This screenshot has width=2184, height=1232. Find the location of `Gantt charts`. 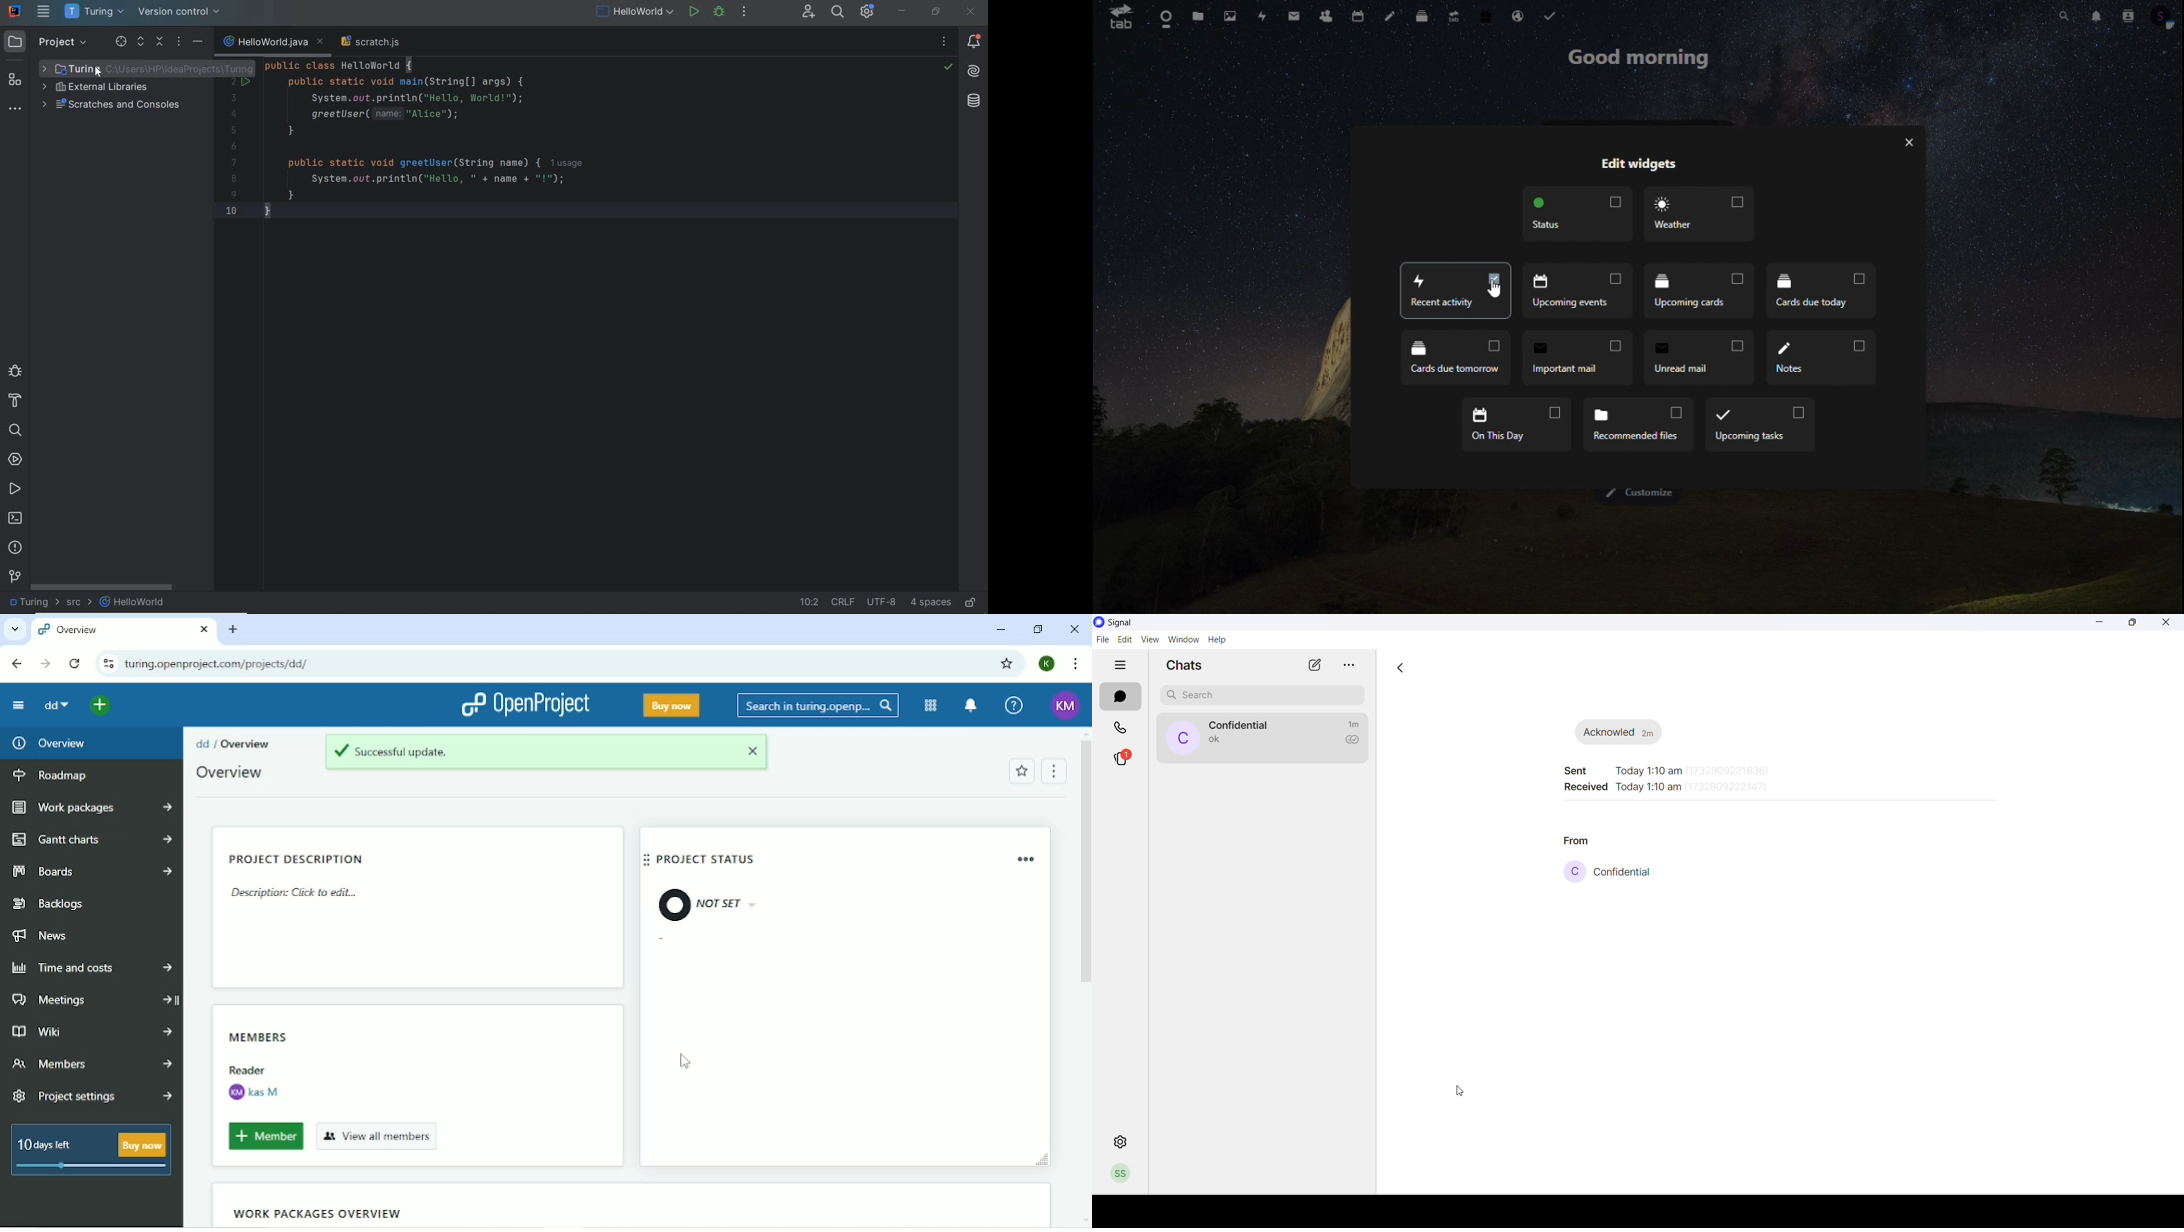

Gantt charts is located at coordinates (91, 839).